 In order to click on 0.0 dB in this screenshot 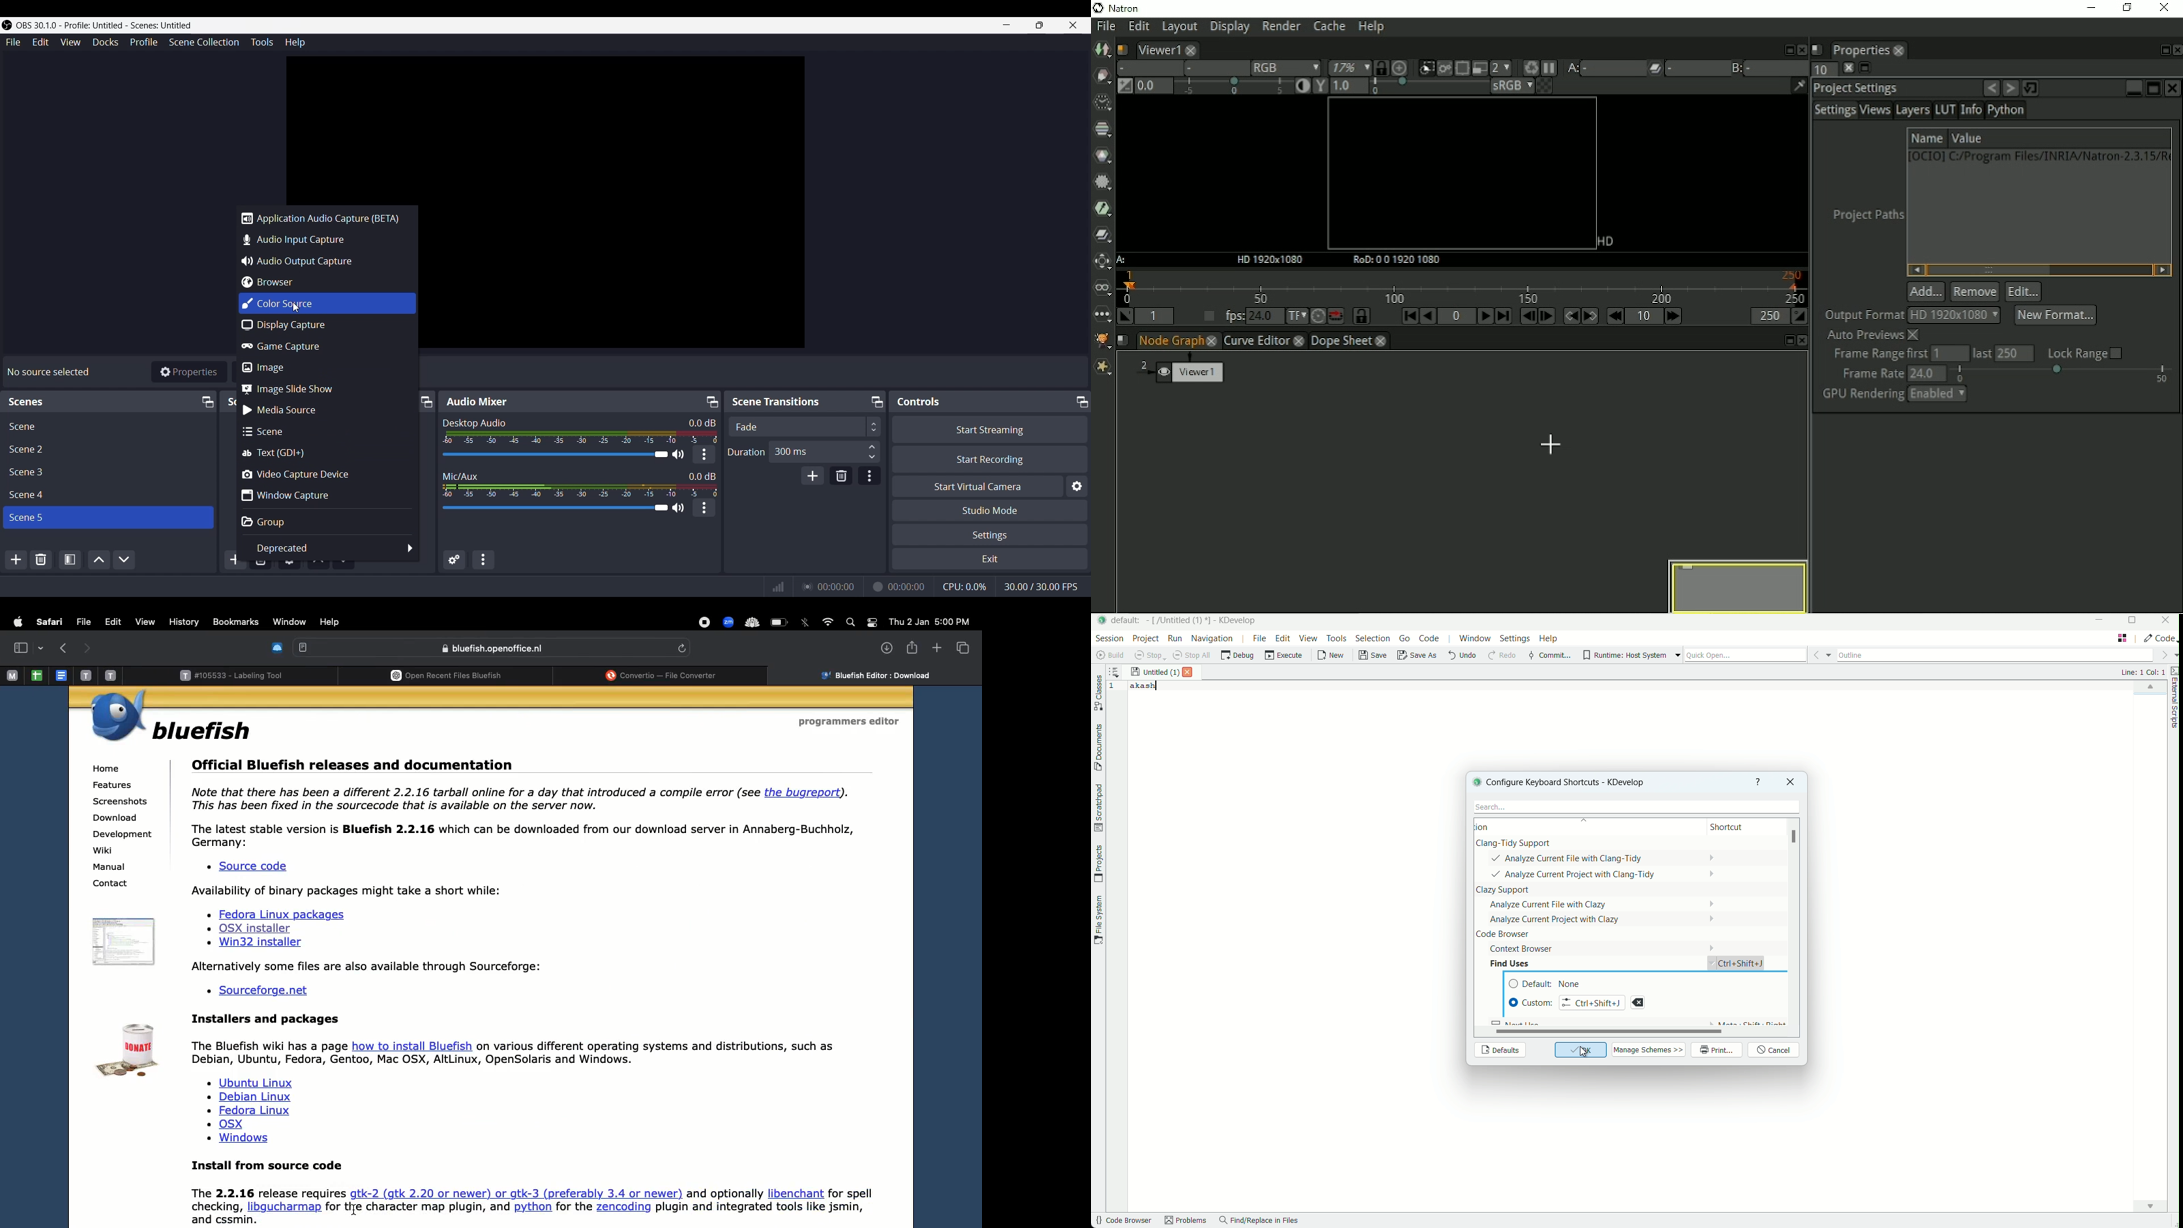, I will do `click(702, 422)`.